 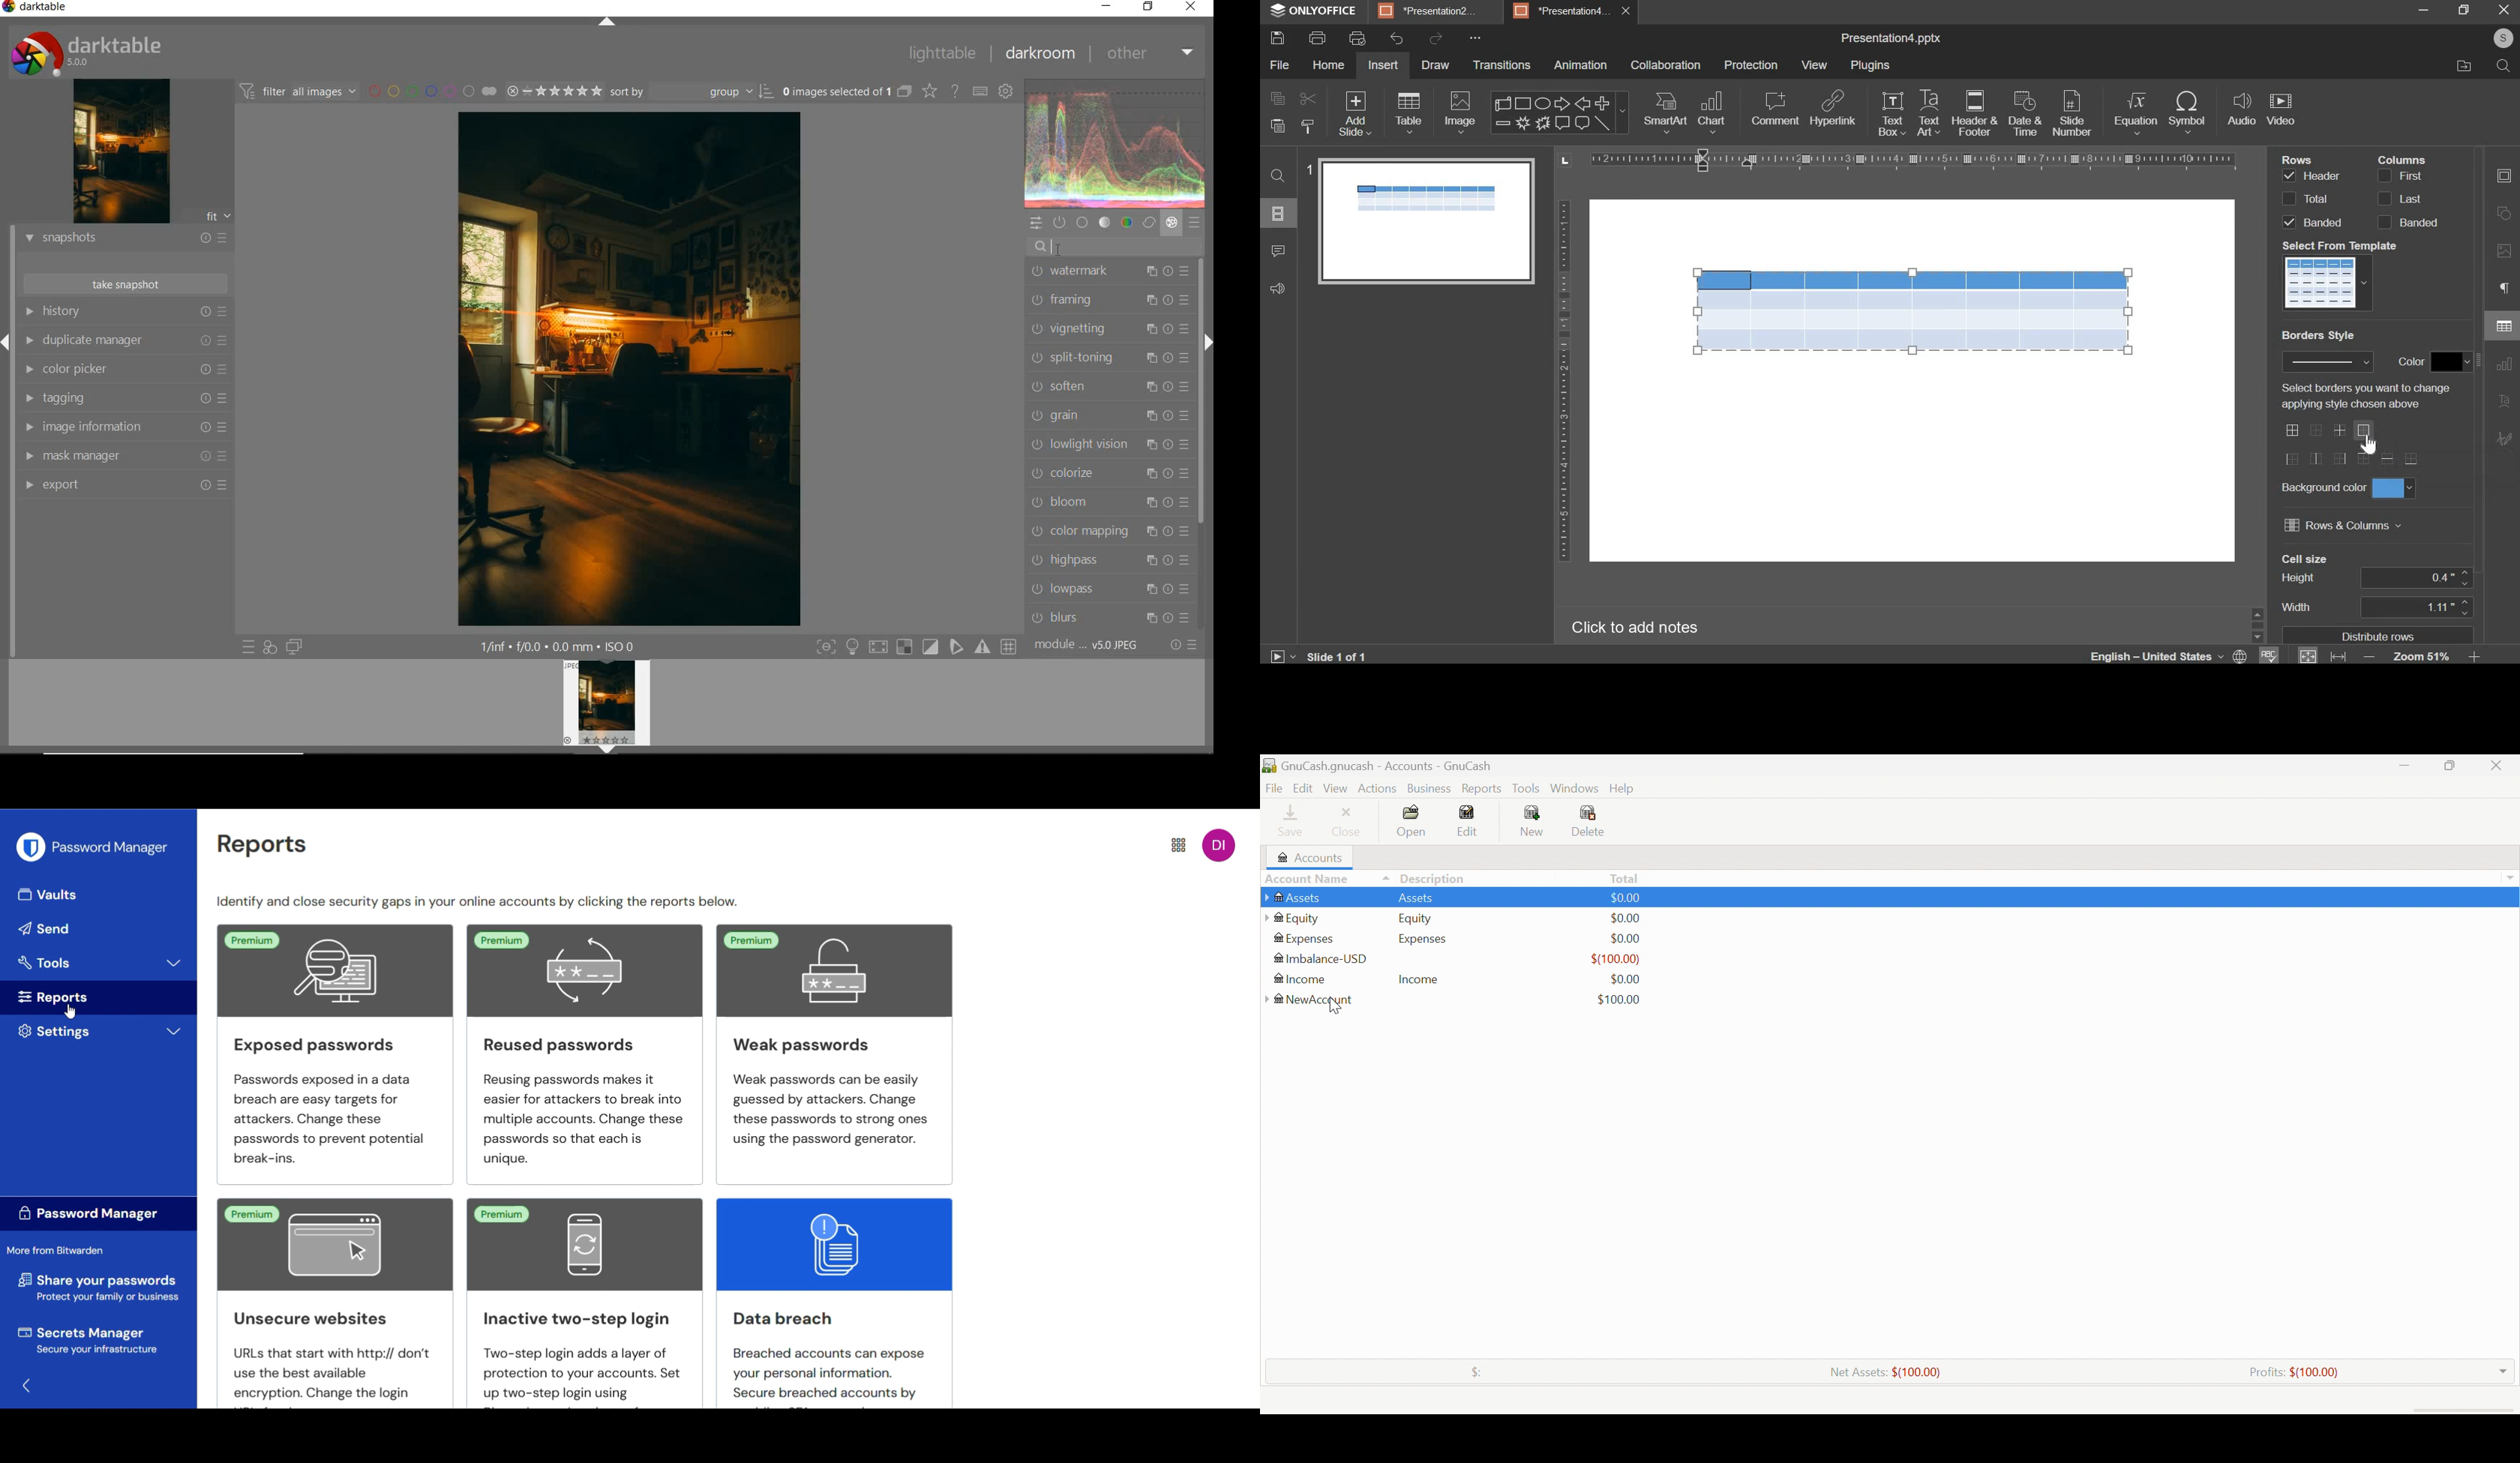 What do you see at coordinates (2258, 624) in the screenshot?
I see `slider` at bounding box center [2258, 624].